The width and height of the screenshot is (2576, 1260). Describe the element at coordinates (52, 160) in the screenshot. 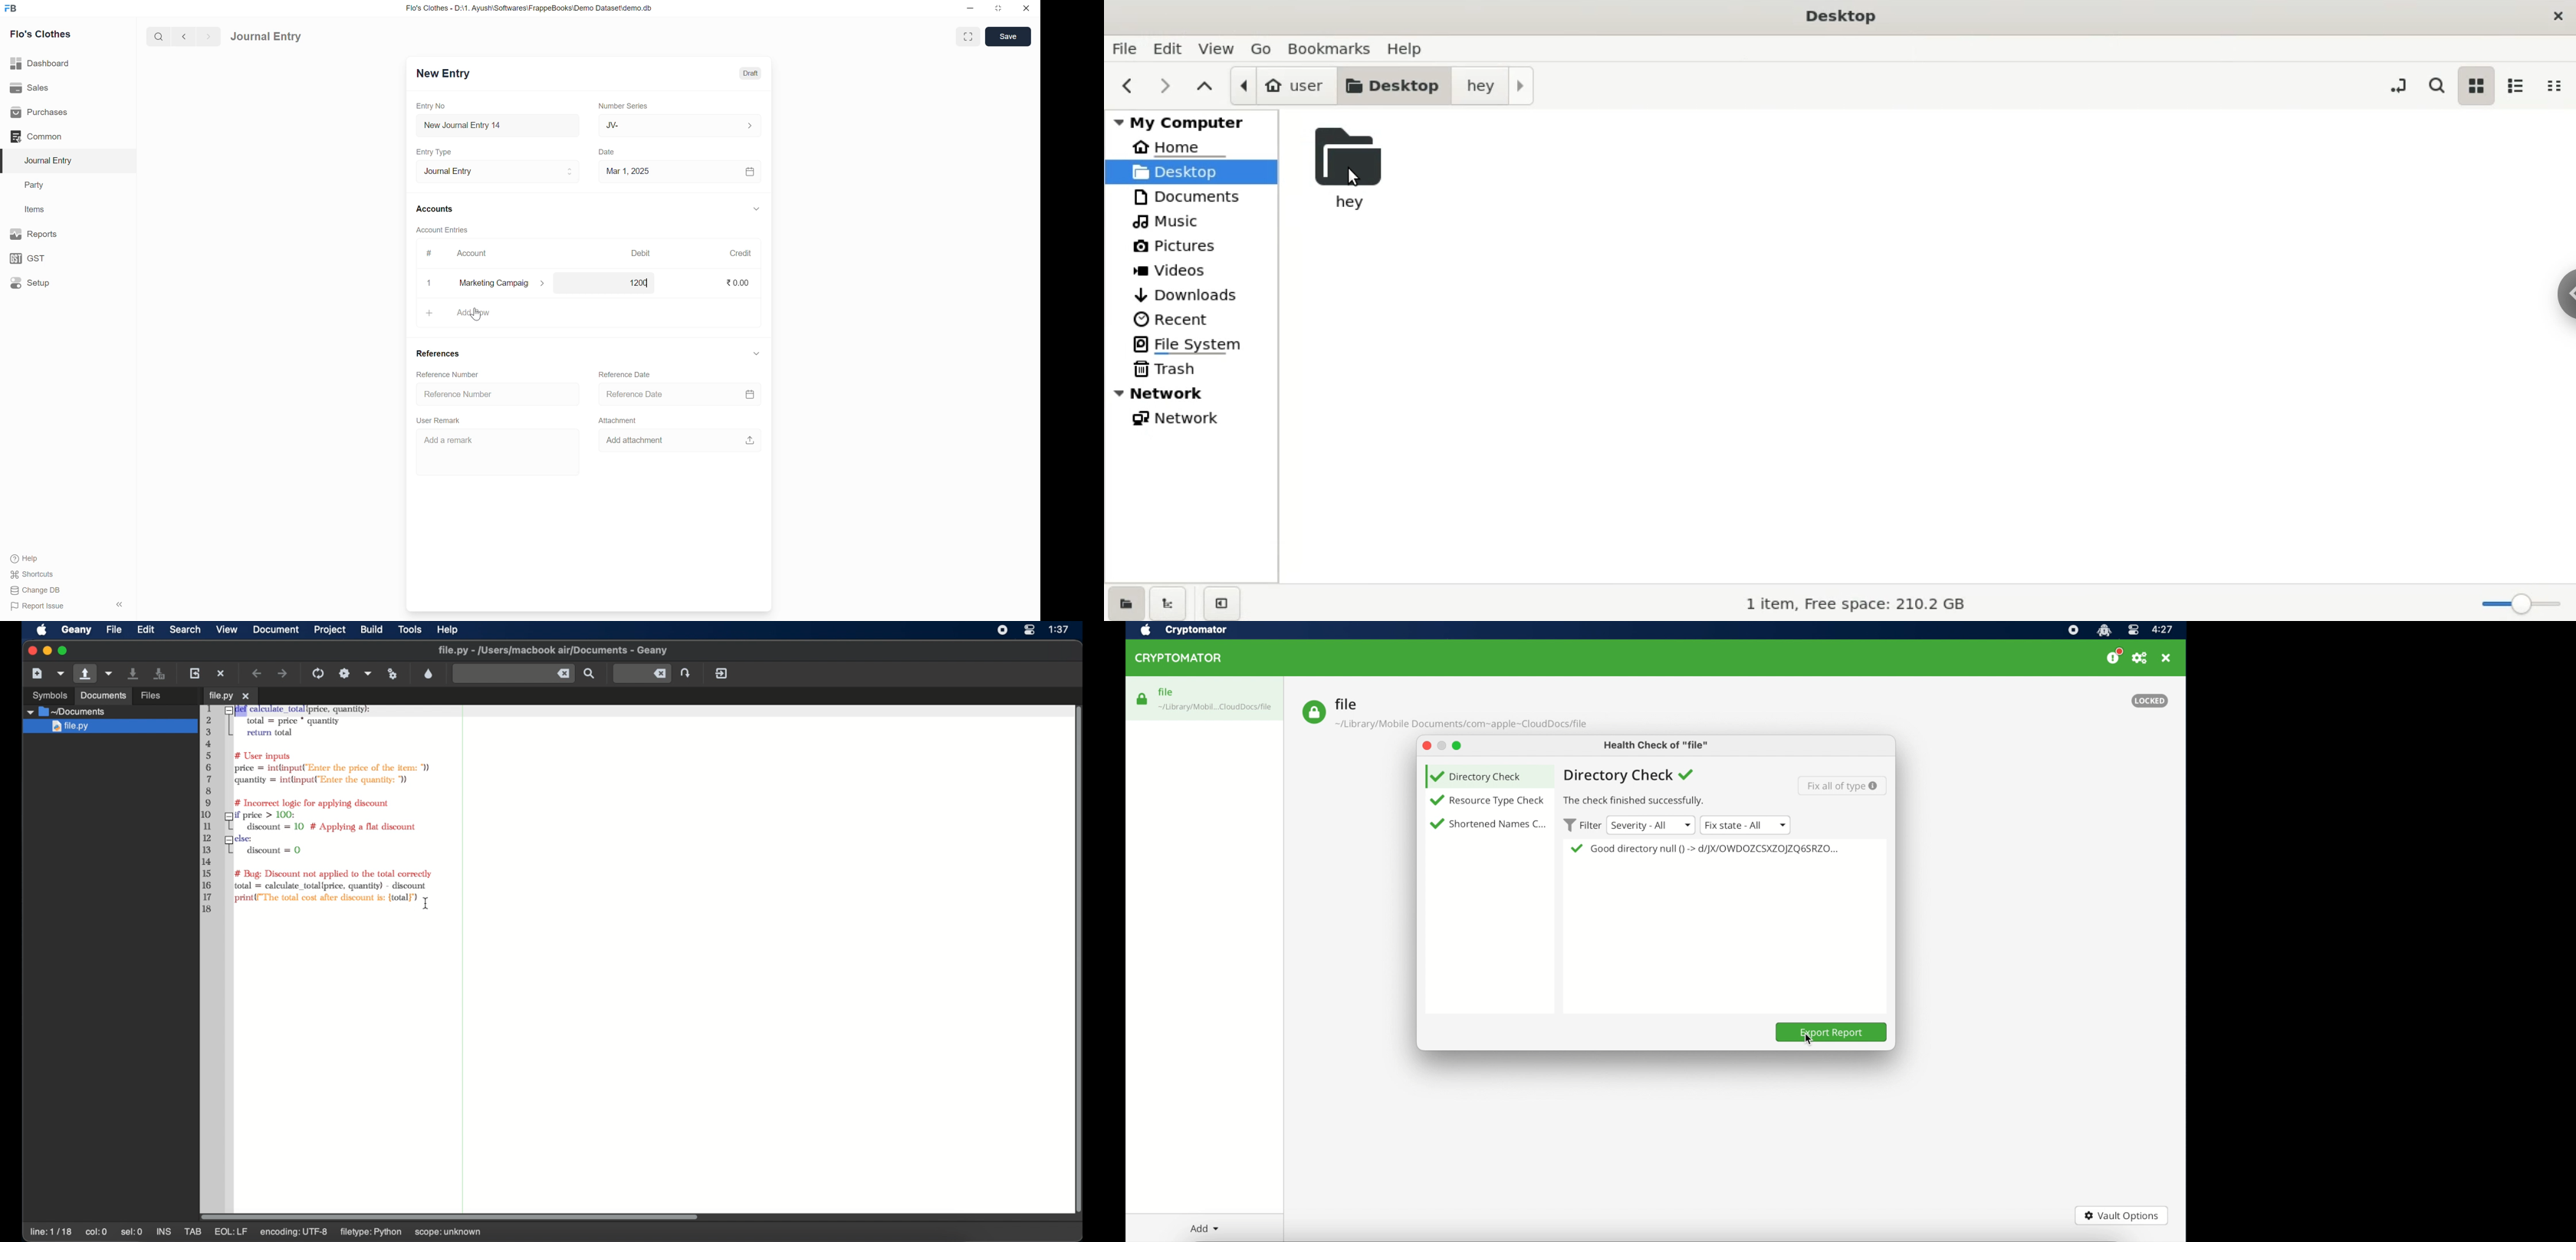

I see `Journal Entry` at that location.